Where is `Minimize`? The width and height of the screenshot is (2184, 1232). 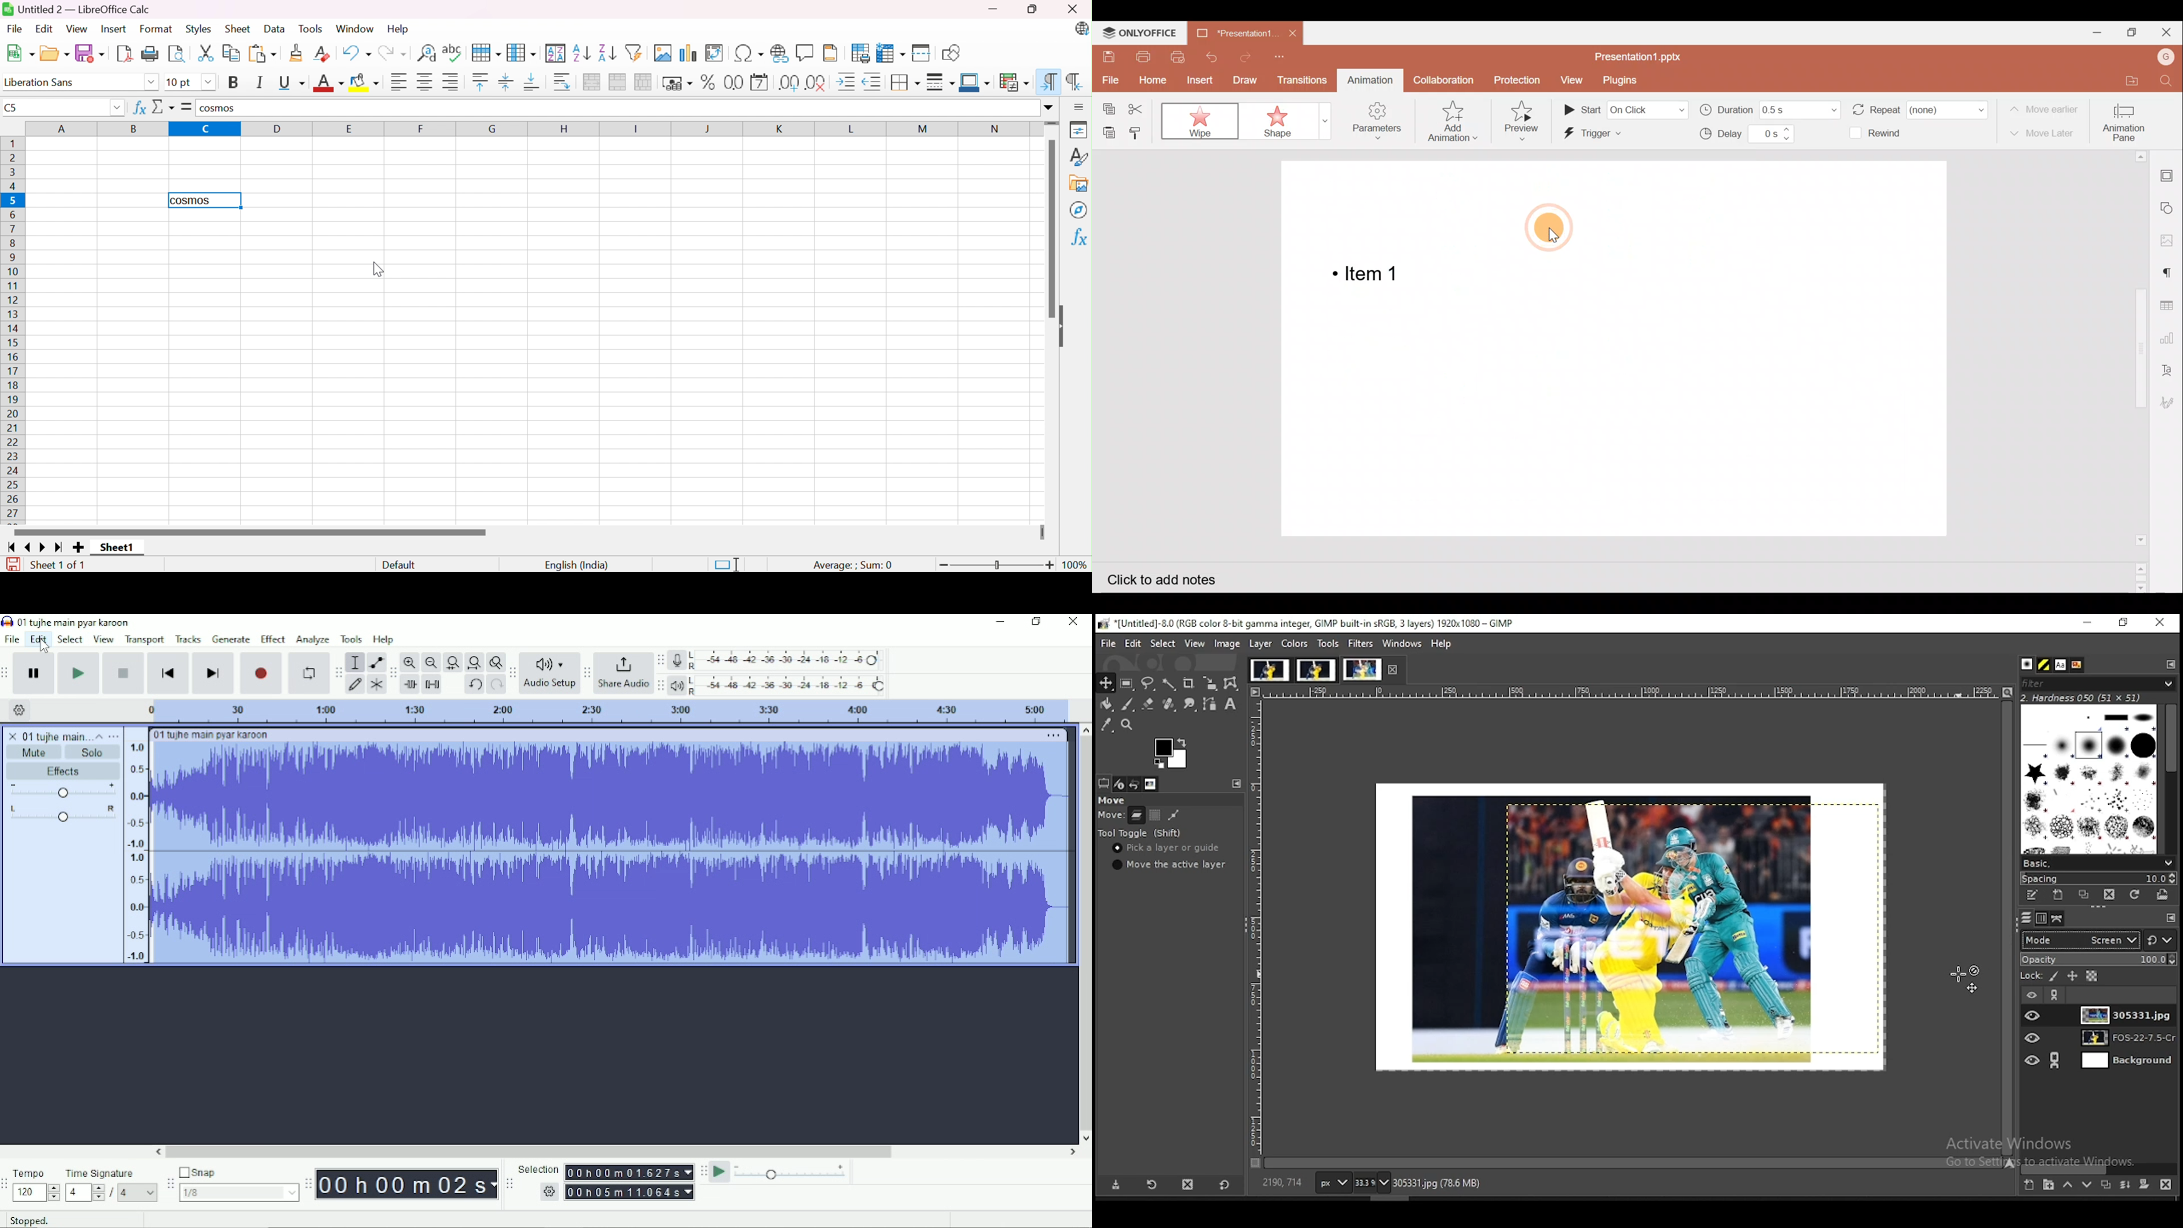 Minimize is located at coordinates (994, 9).